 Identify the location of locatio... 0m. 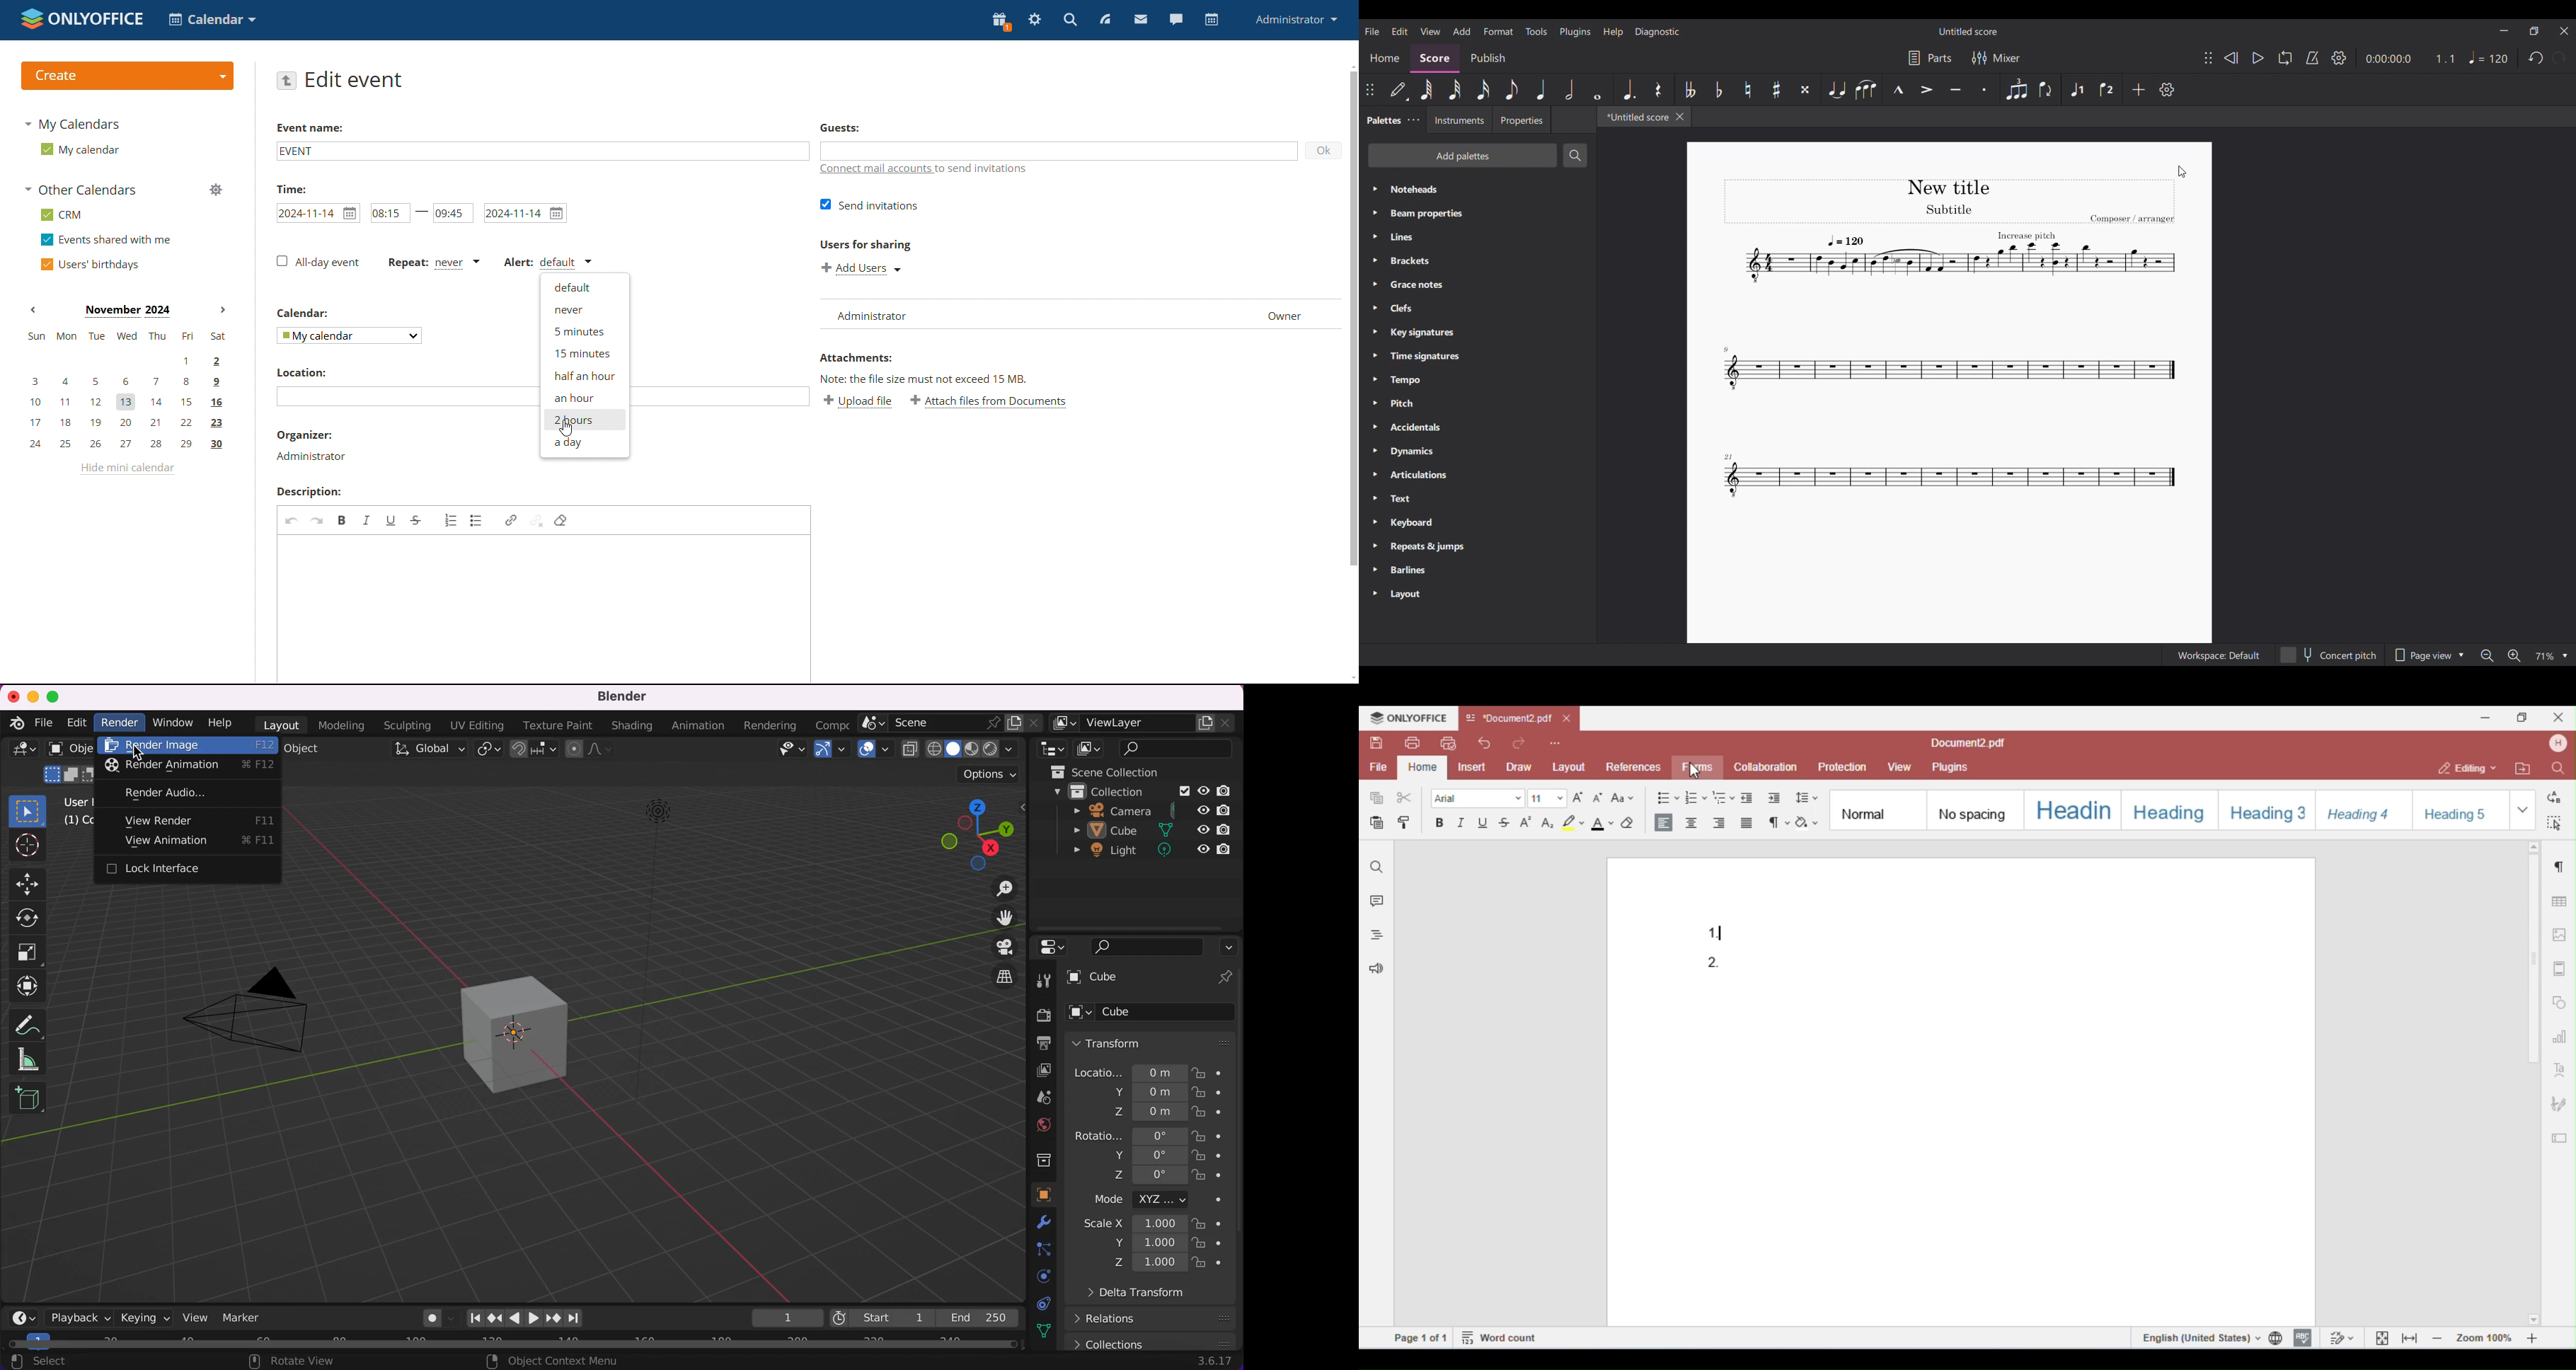
(1126, 1071).